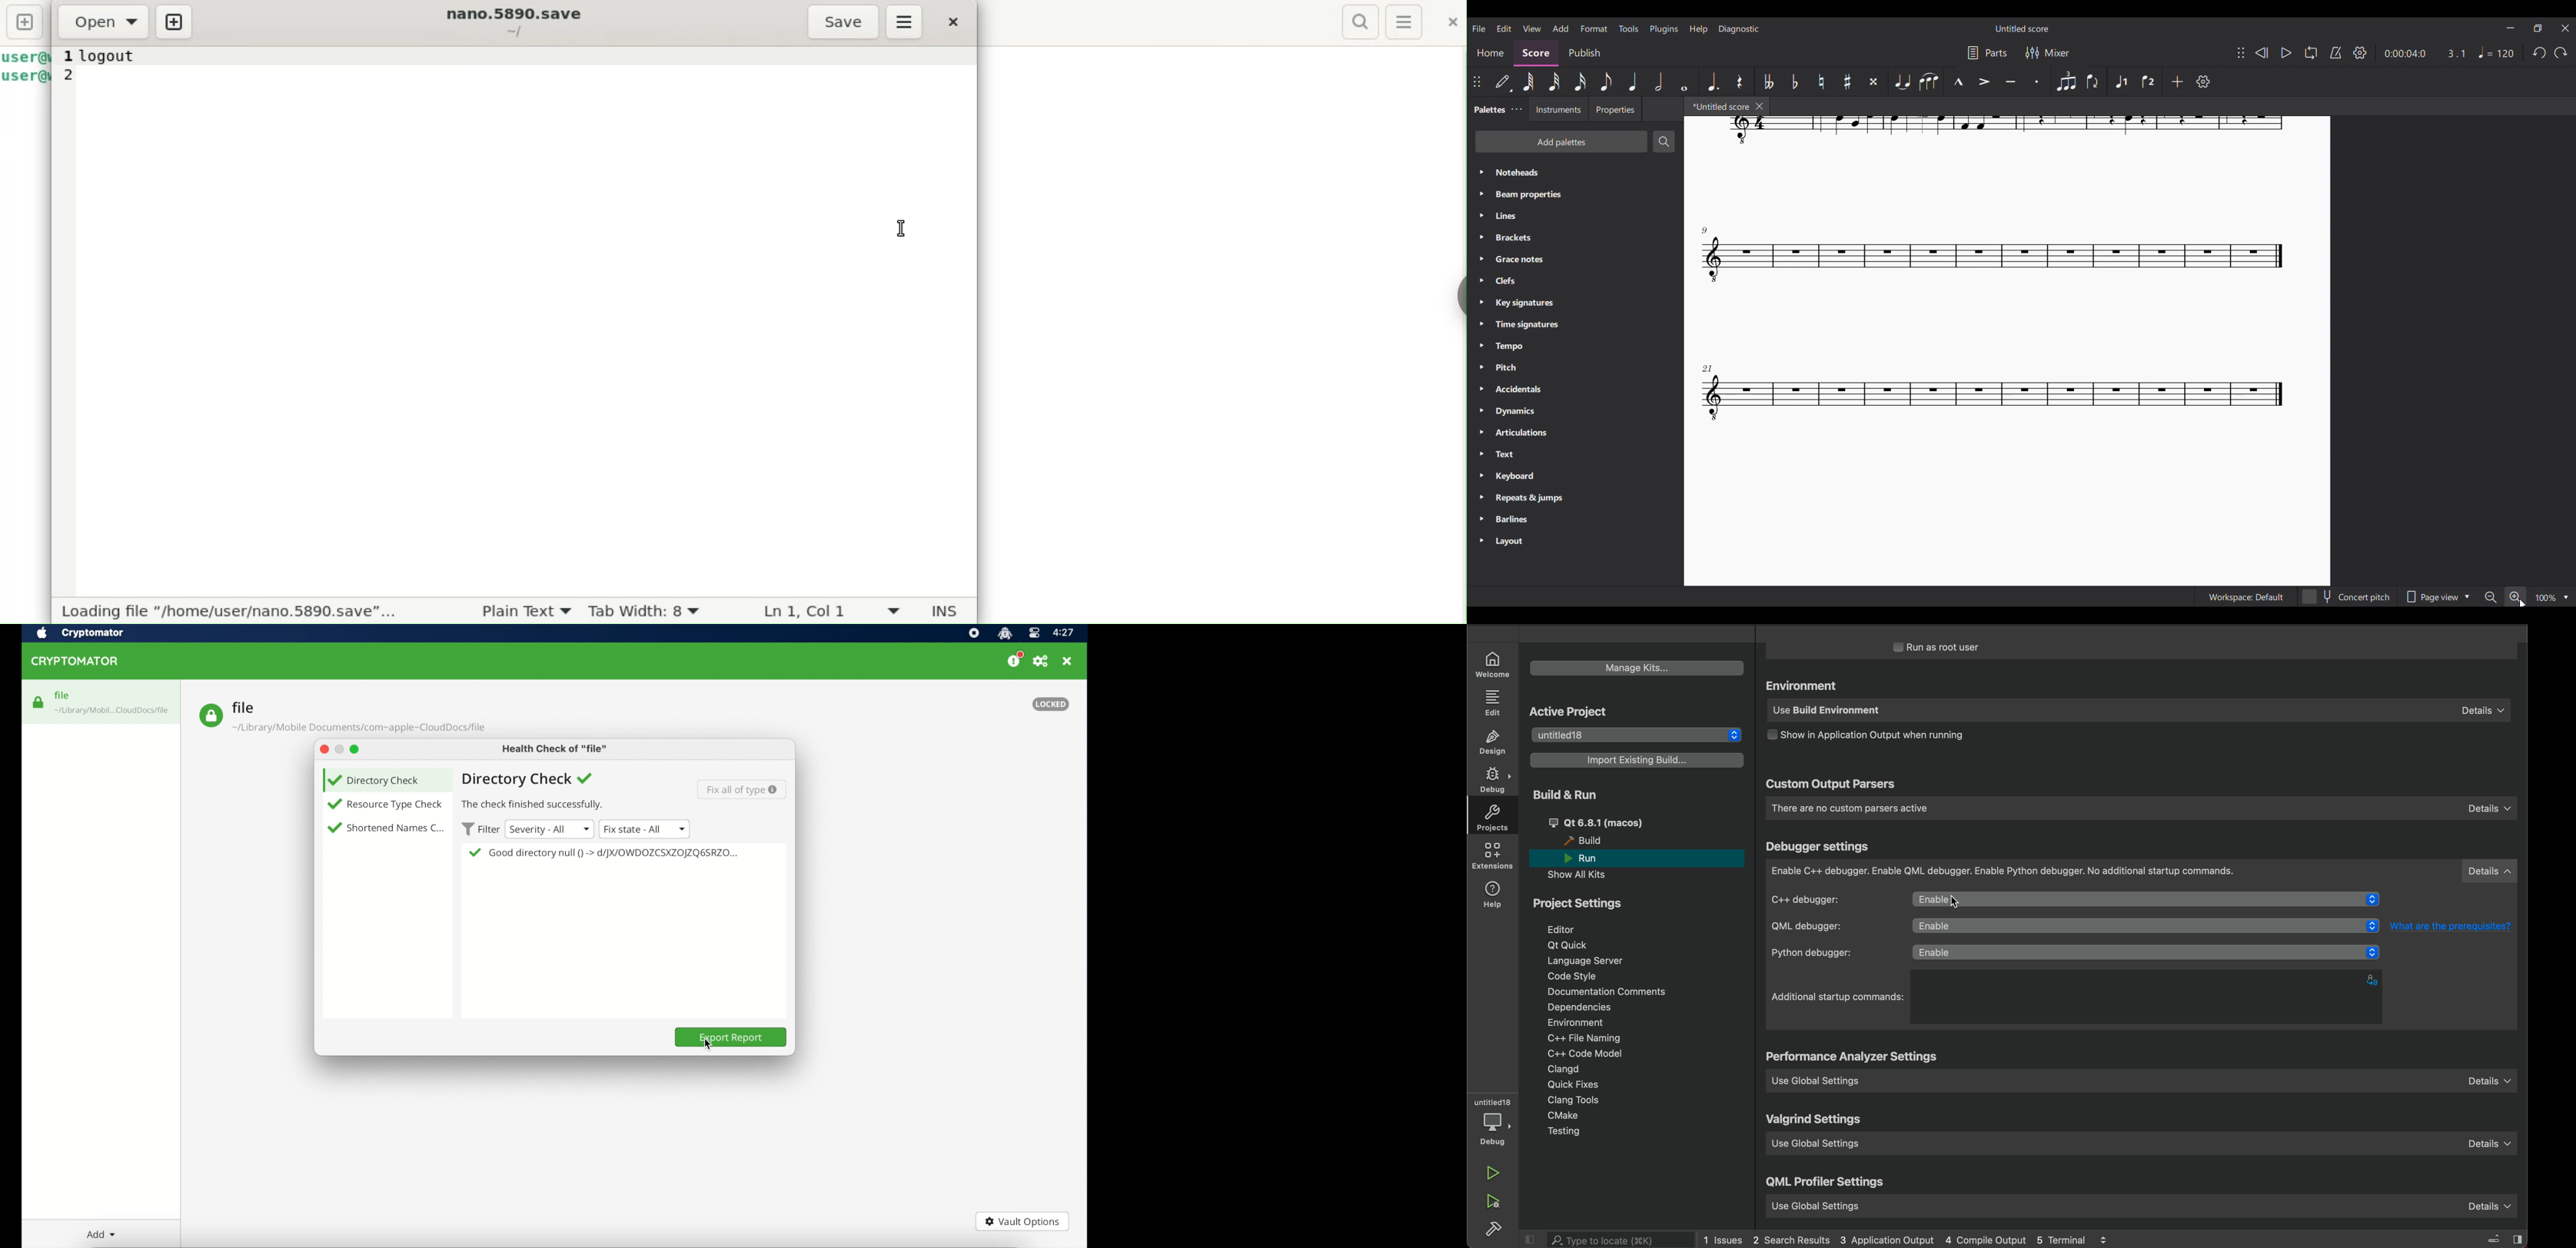  What do you see at coordinates (1536, 54) in the screenshot?
I see `Score, current section highlighted` at bounding box center [1536, 54].